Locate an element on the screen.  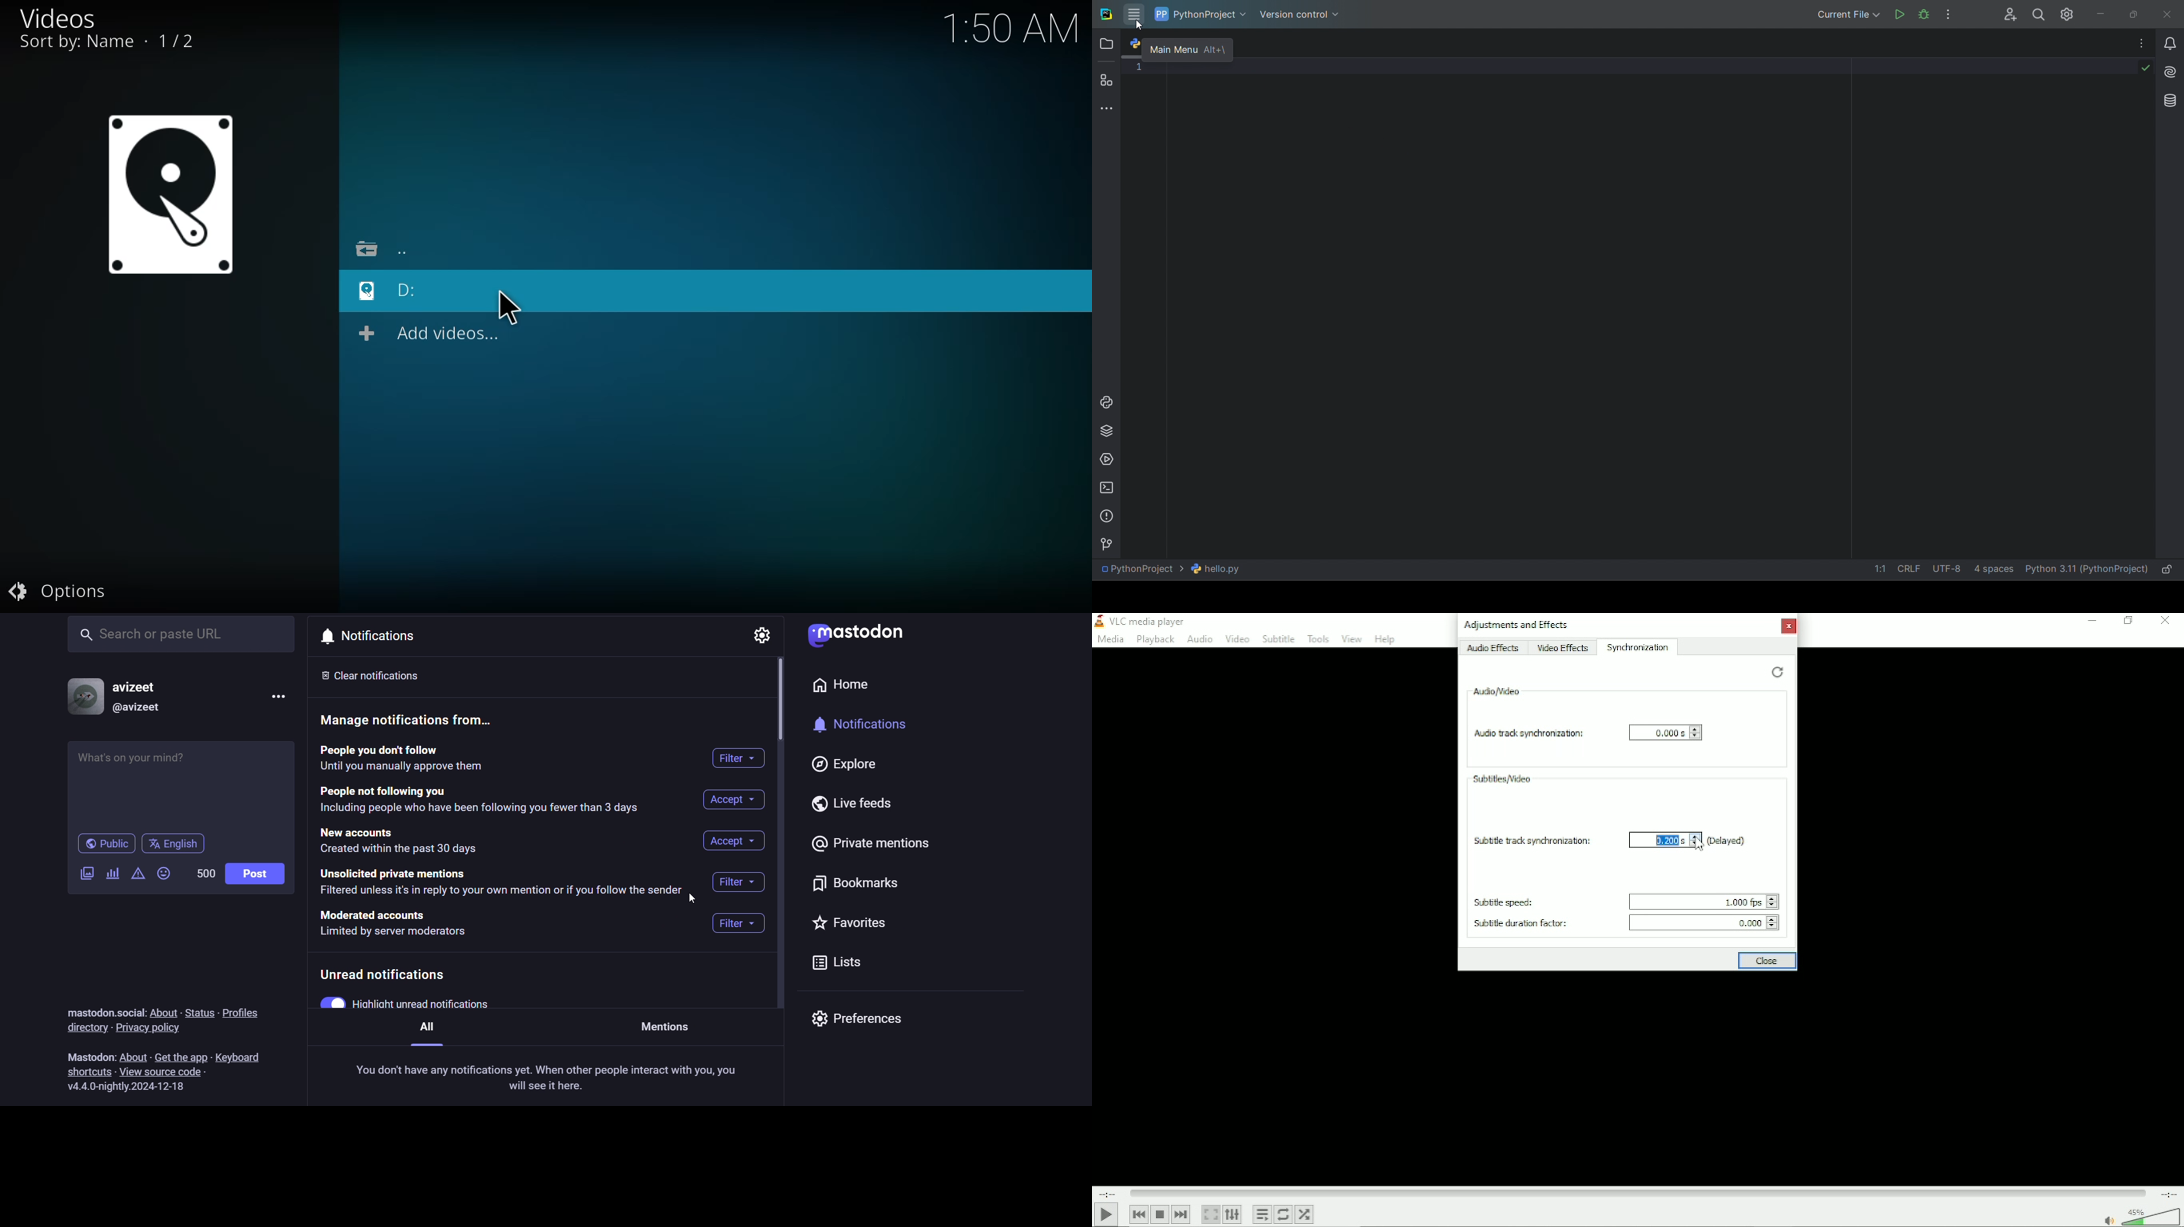
logo is located at coordinates (1106, 14).